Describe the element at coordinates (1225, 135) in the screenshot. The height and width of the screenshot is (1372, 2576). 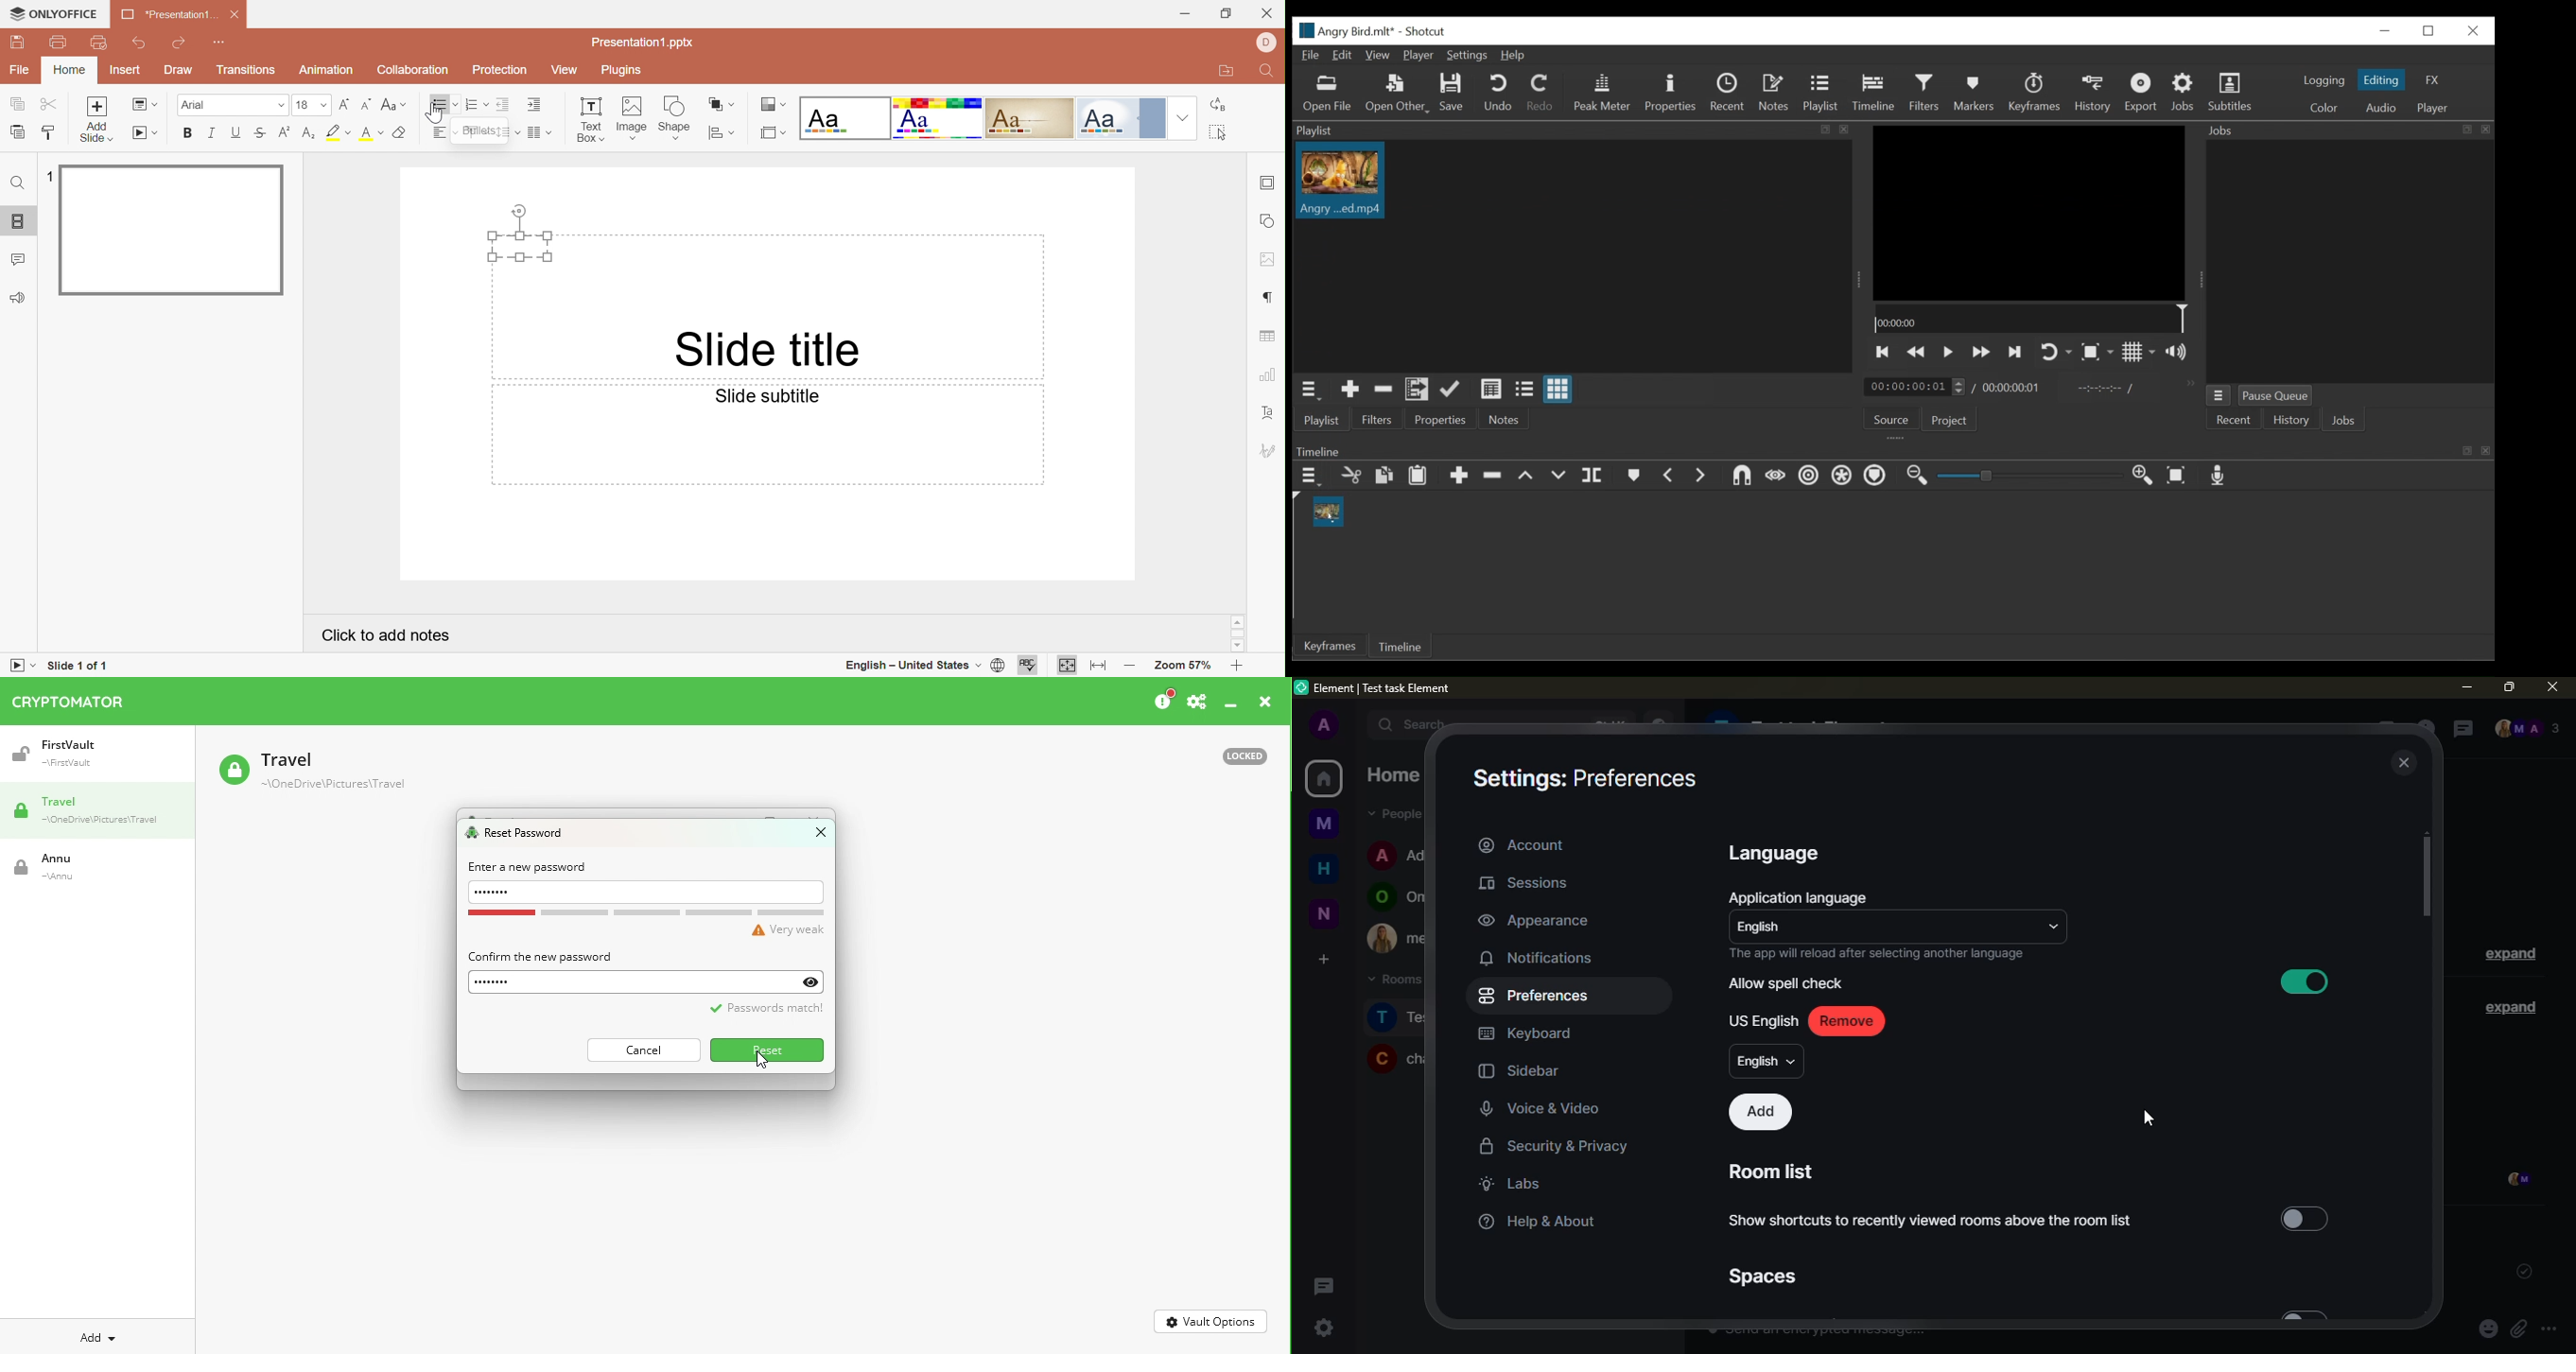
I see `Select all` at that location.